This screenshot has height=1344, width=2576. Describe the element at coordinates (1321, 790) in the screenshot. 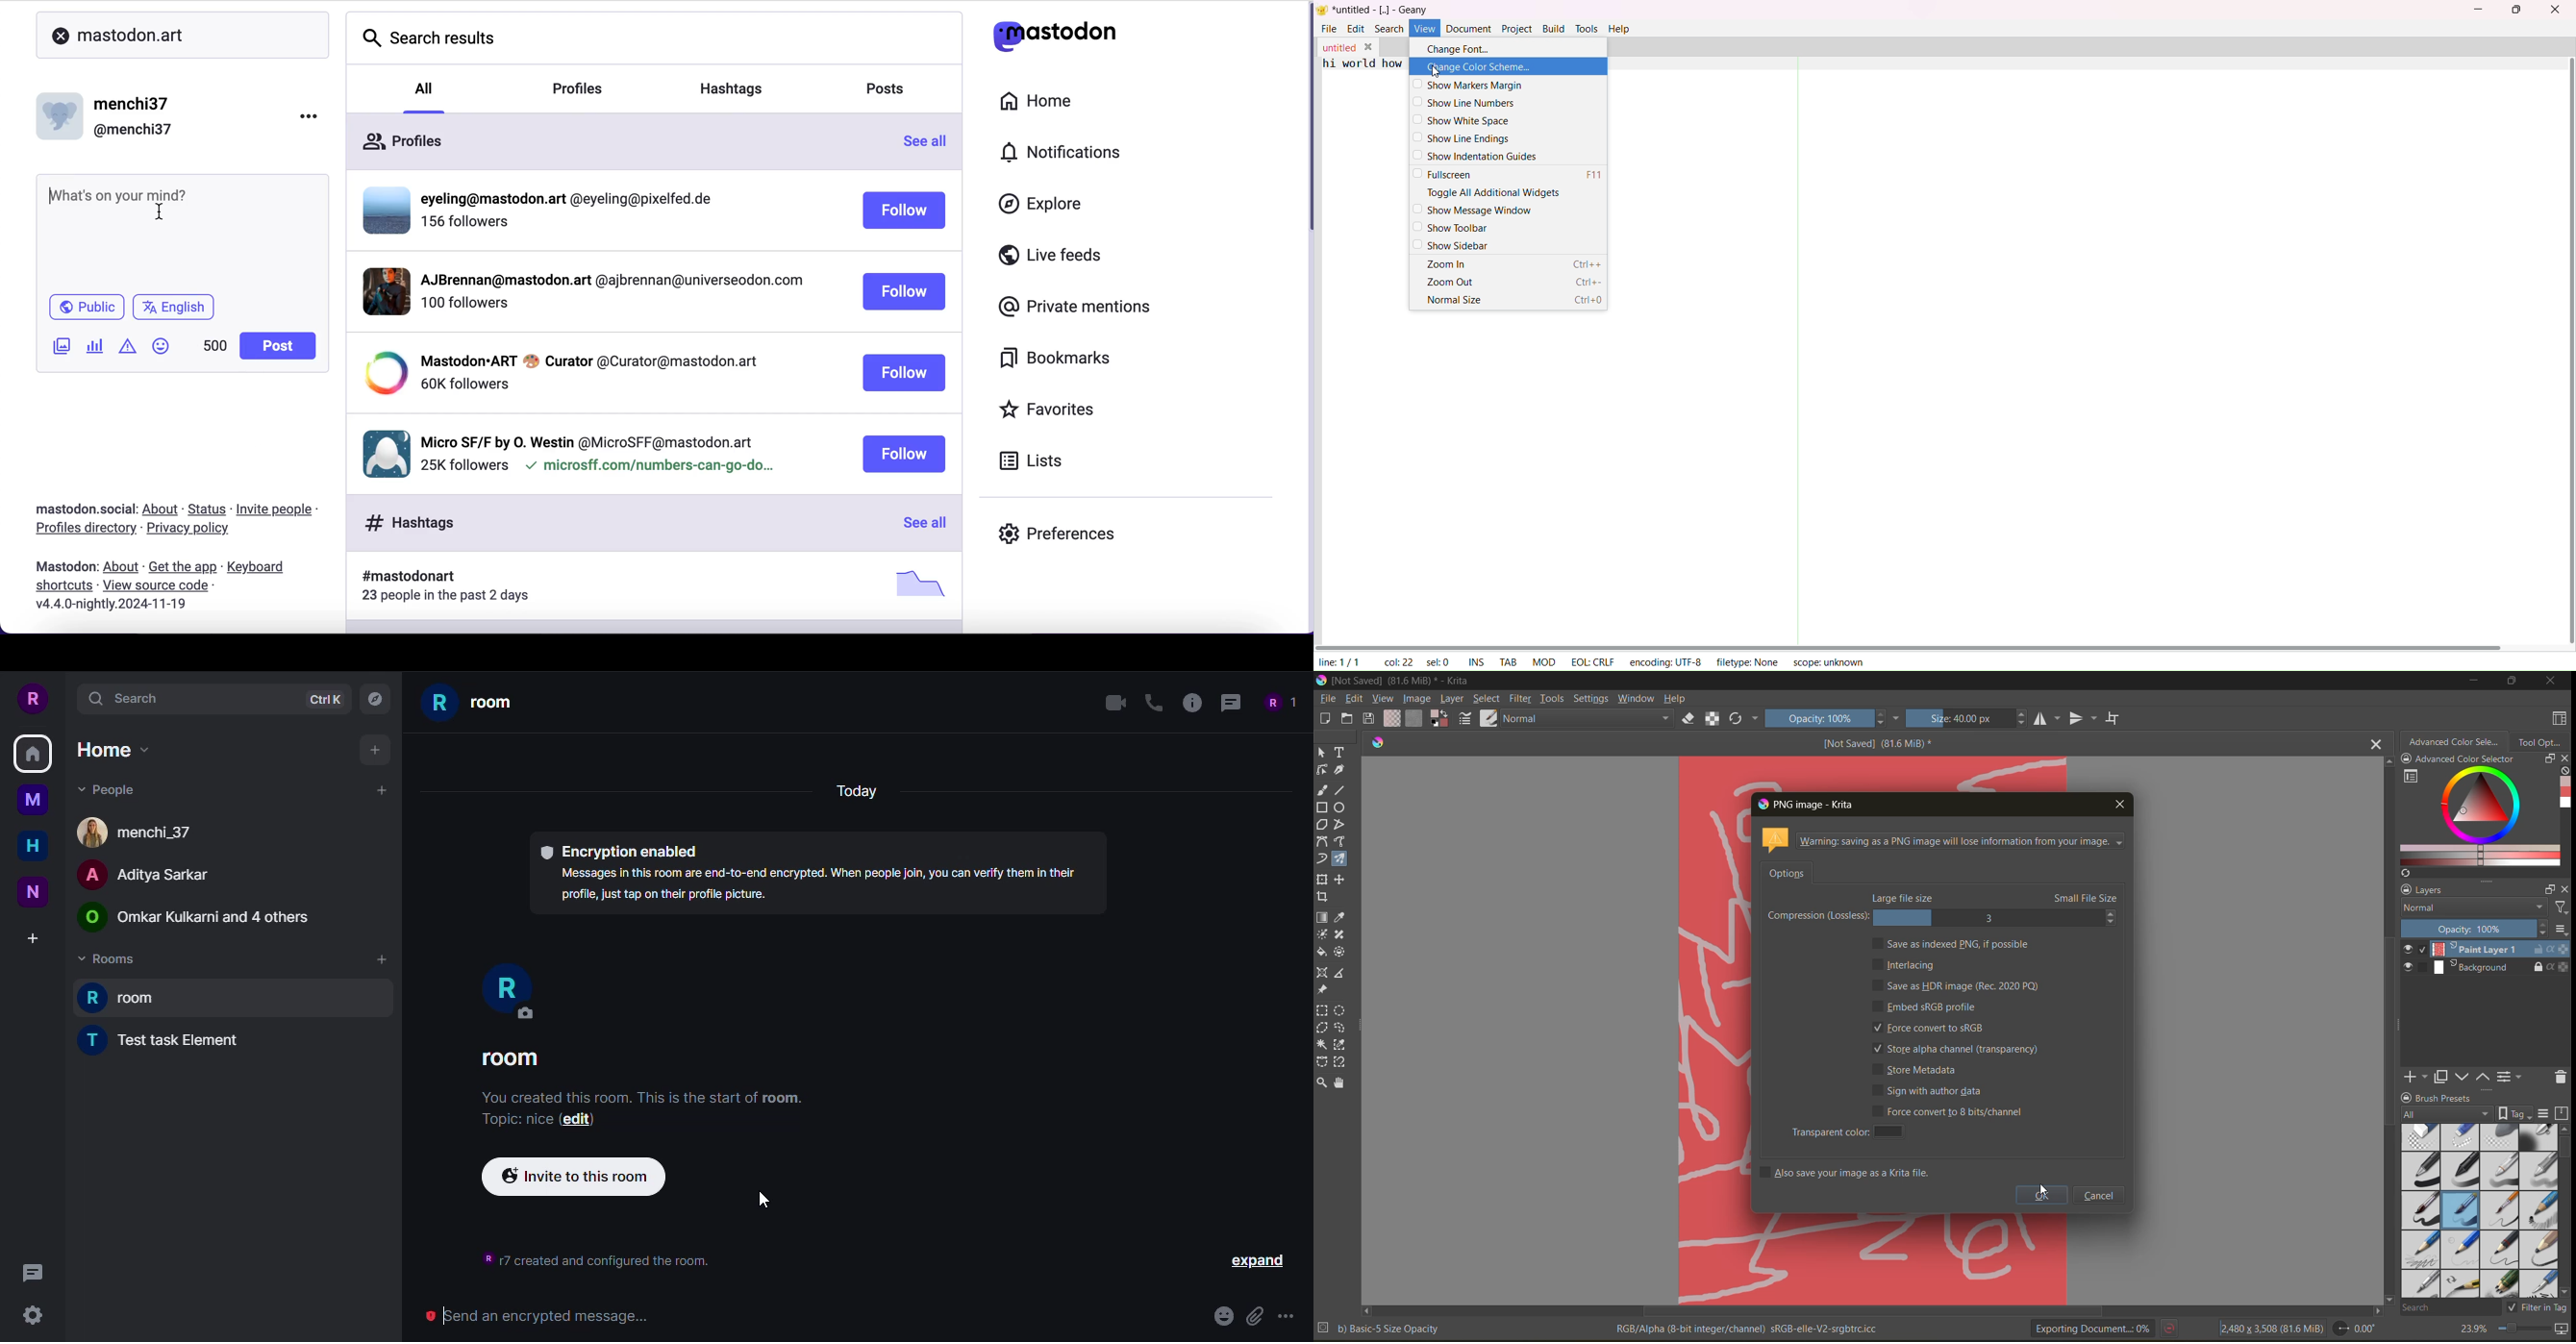

I see `tool` at that location.